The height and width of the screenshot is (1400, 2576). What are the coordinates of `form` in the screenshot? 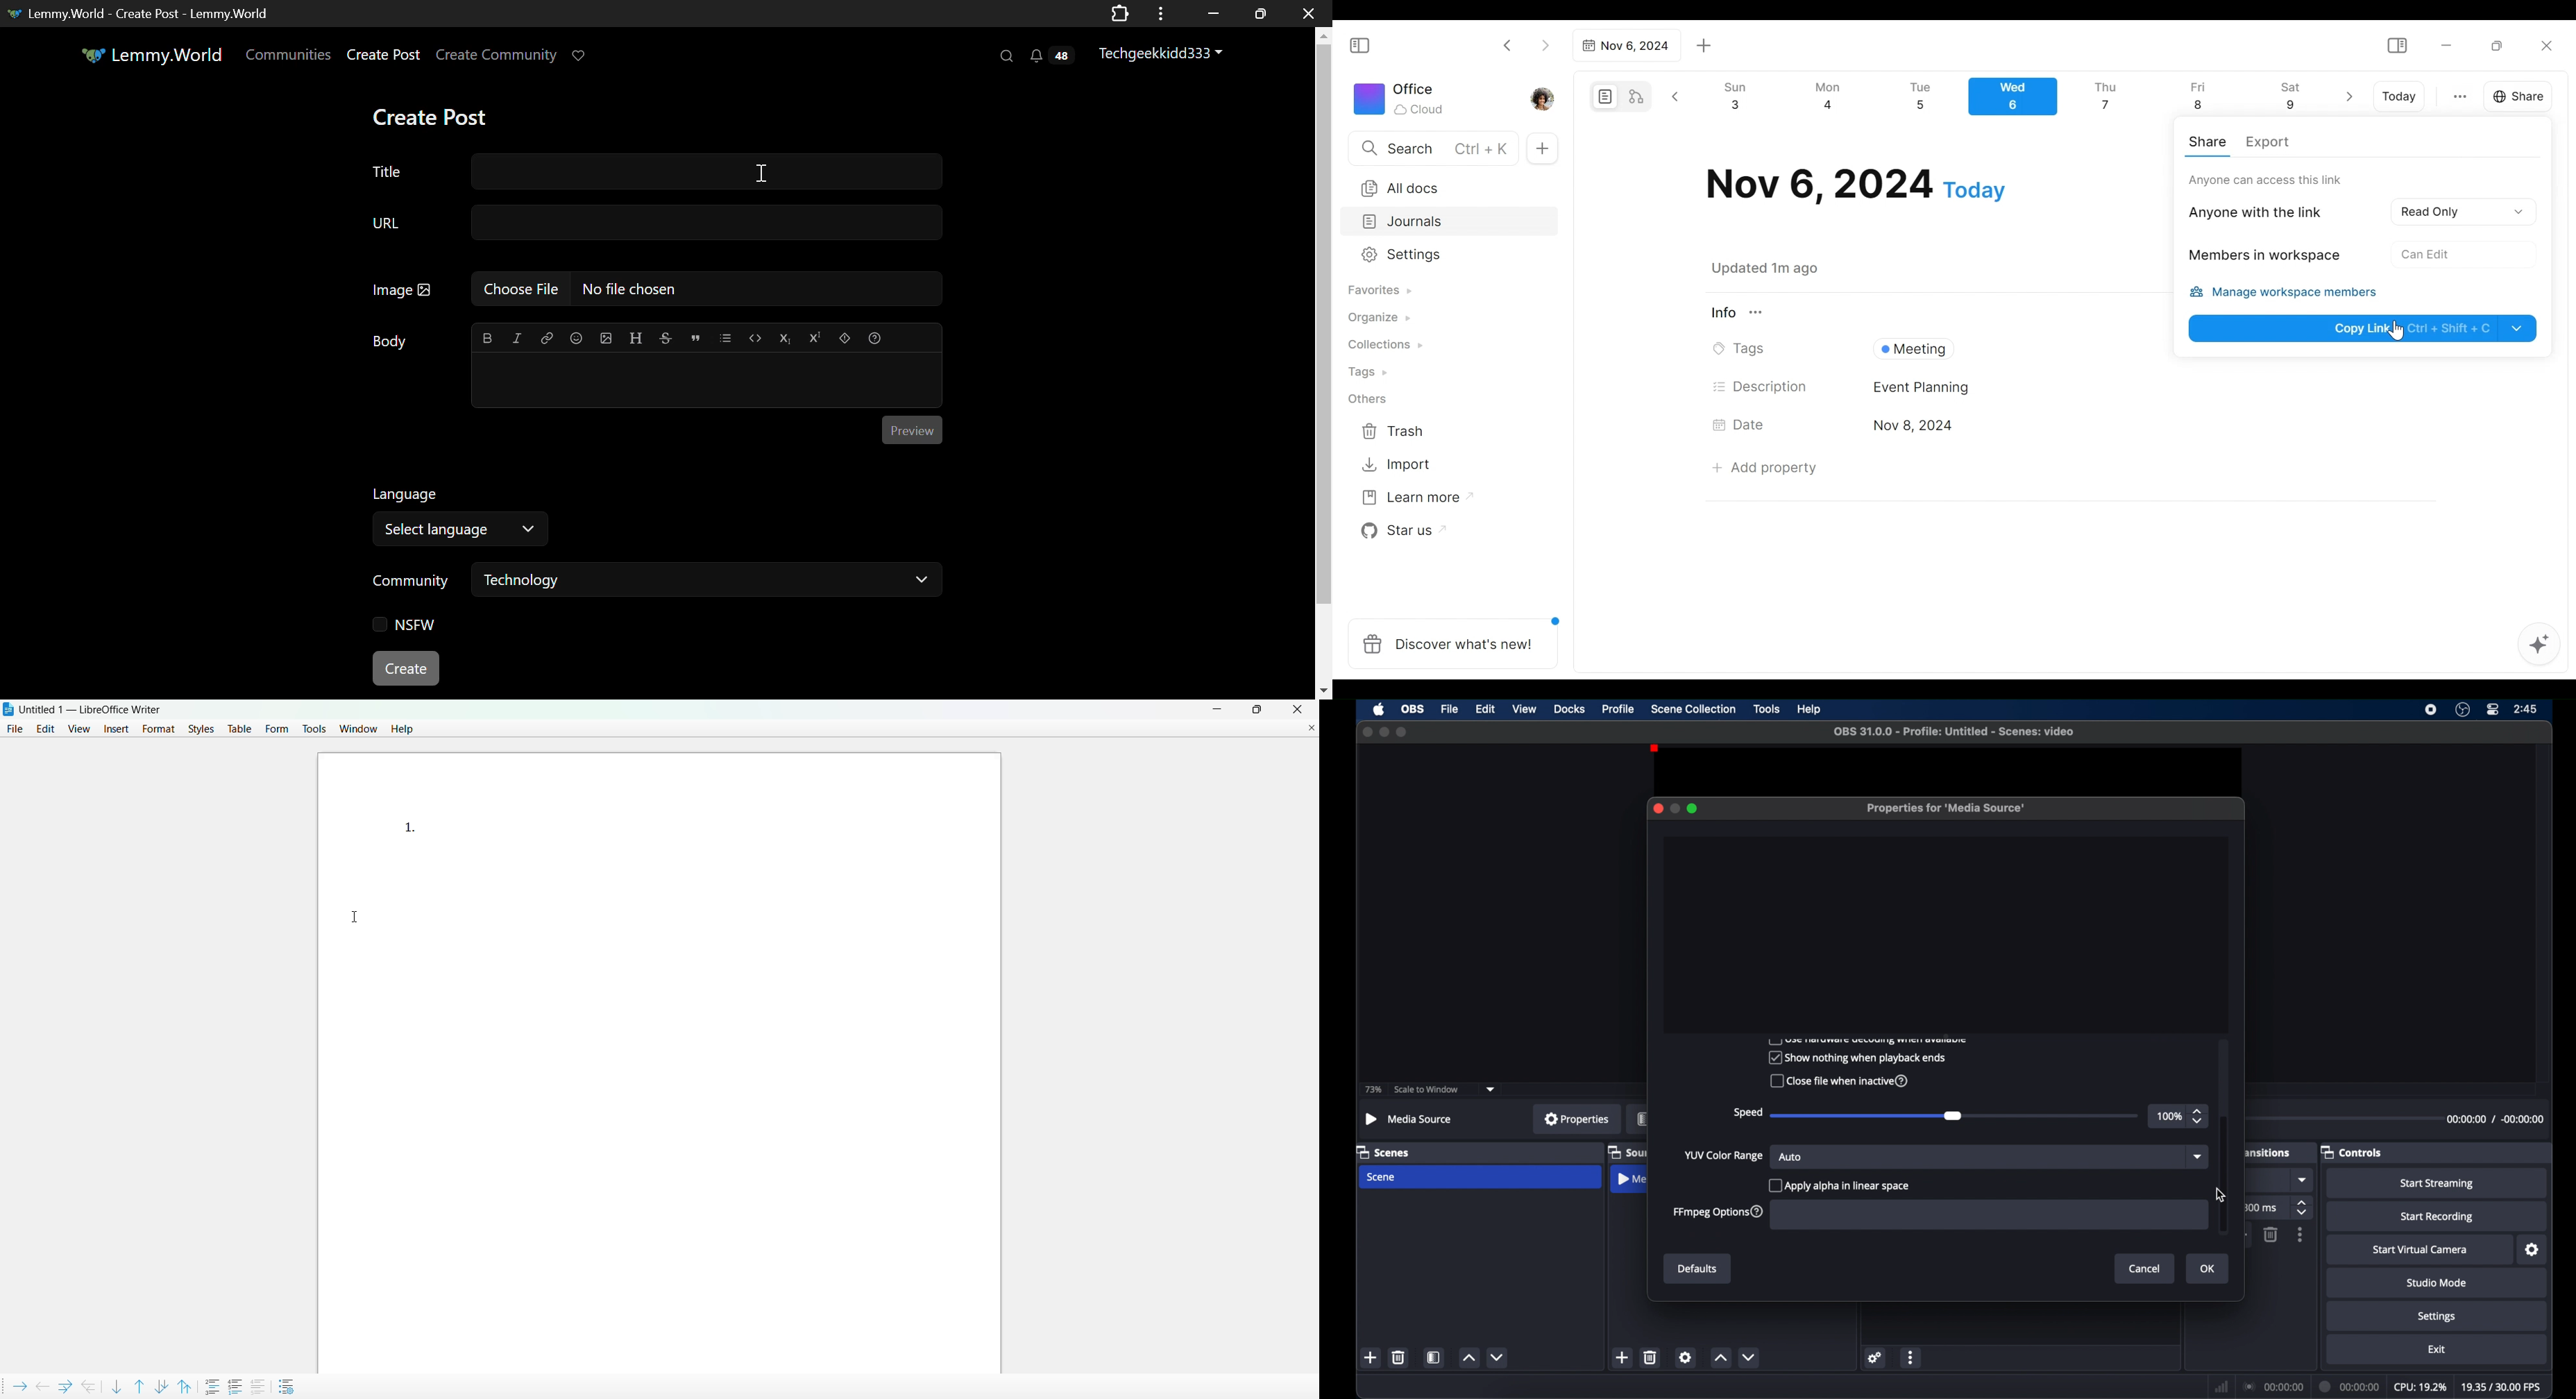 It's located at (278, 728).